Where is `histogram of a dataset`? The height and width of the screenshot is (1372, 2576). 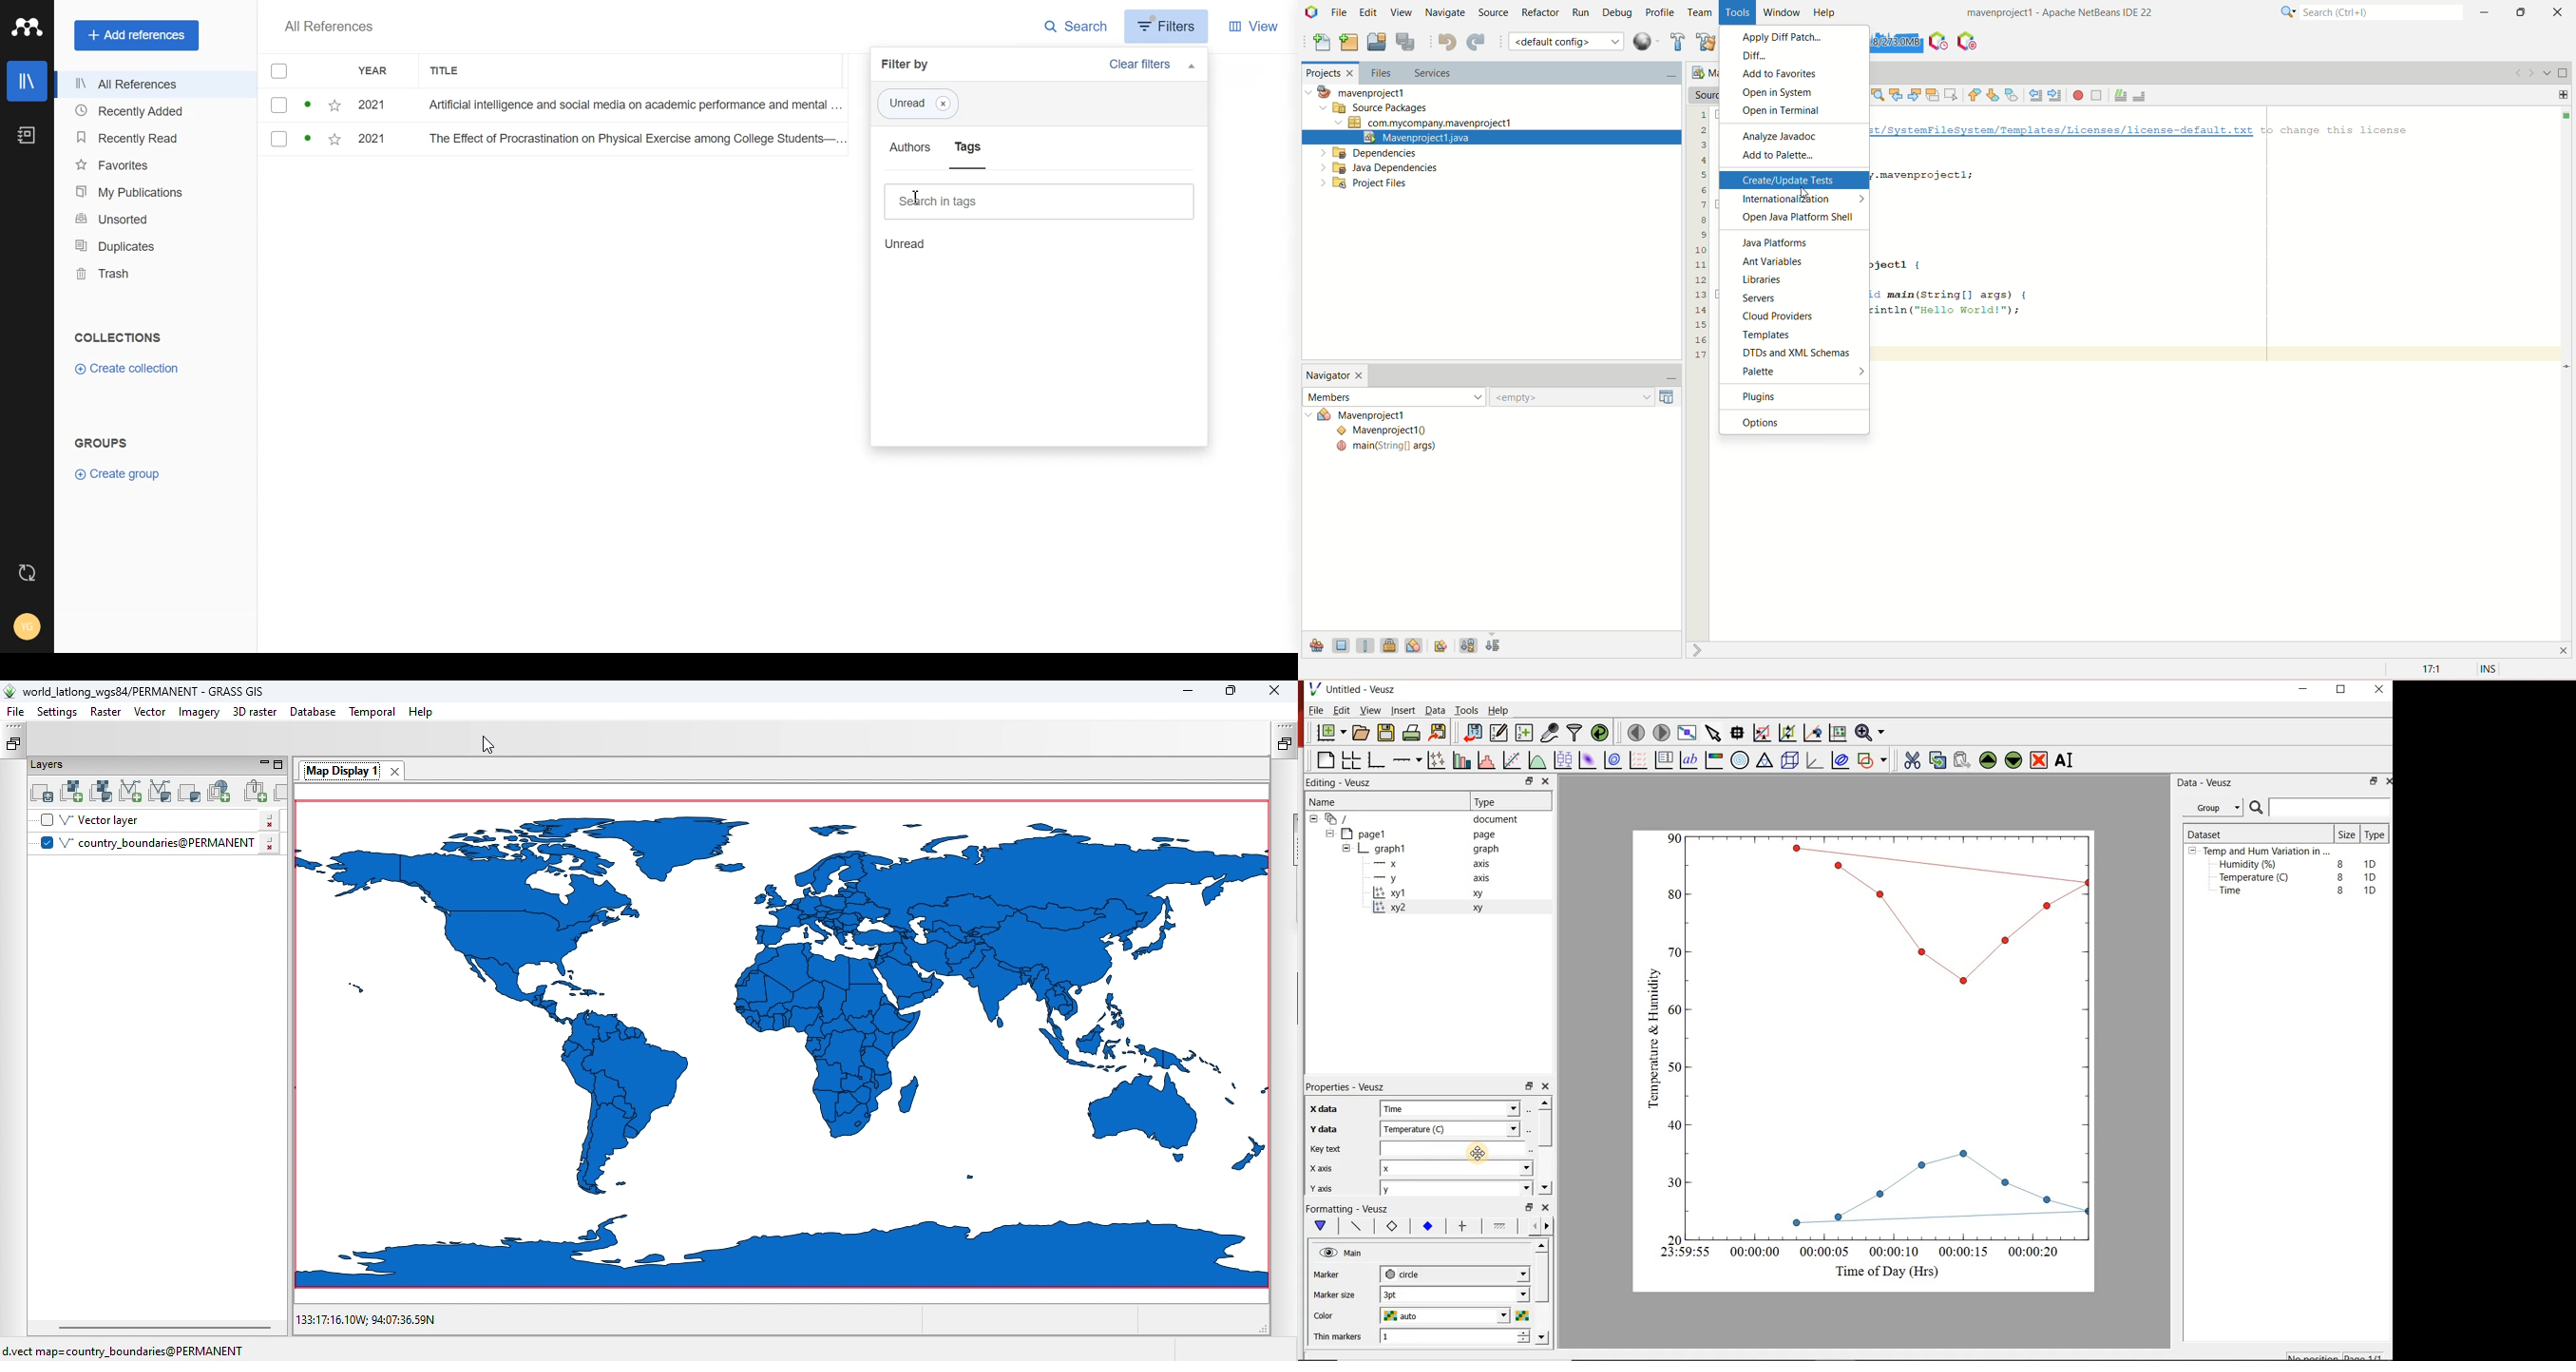 histogram of a dataset is located at coordinates (1488, 760).